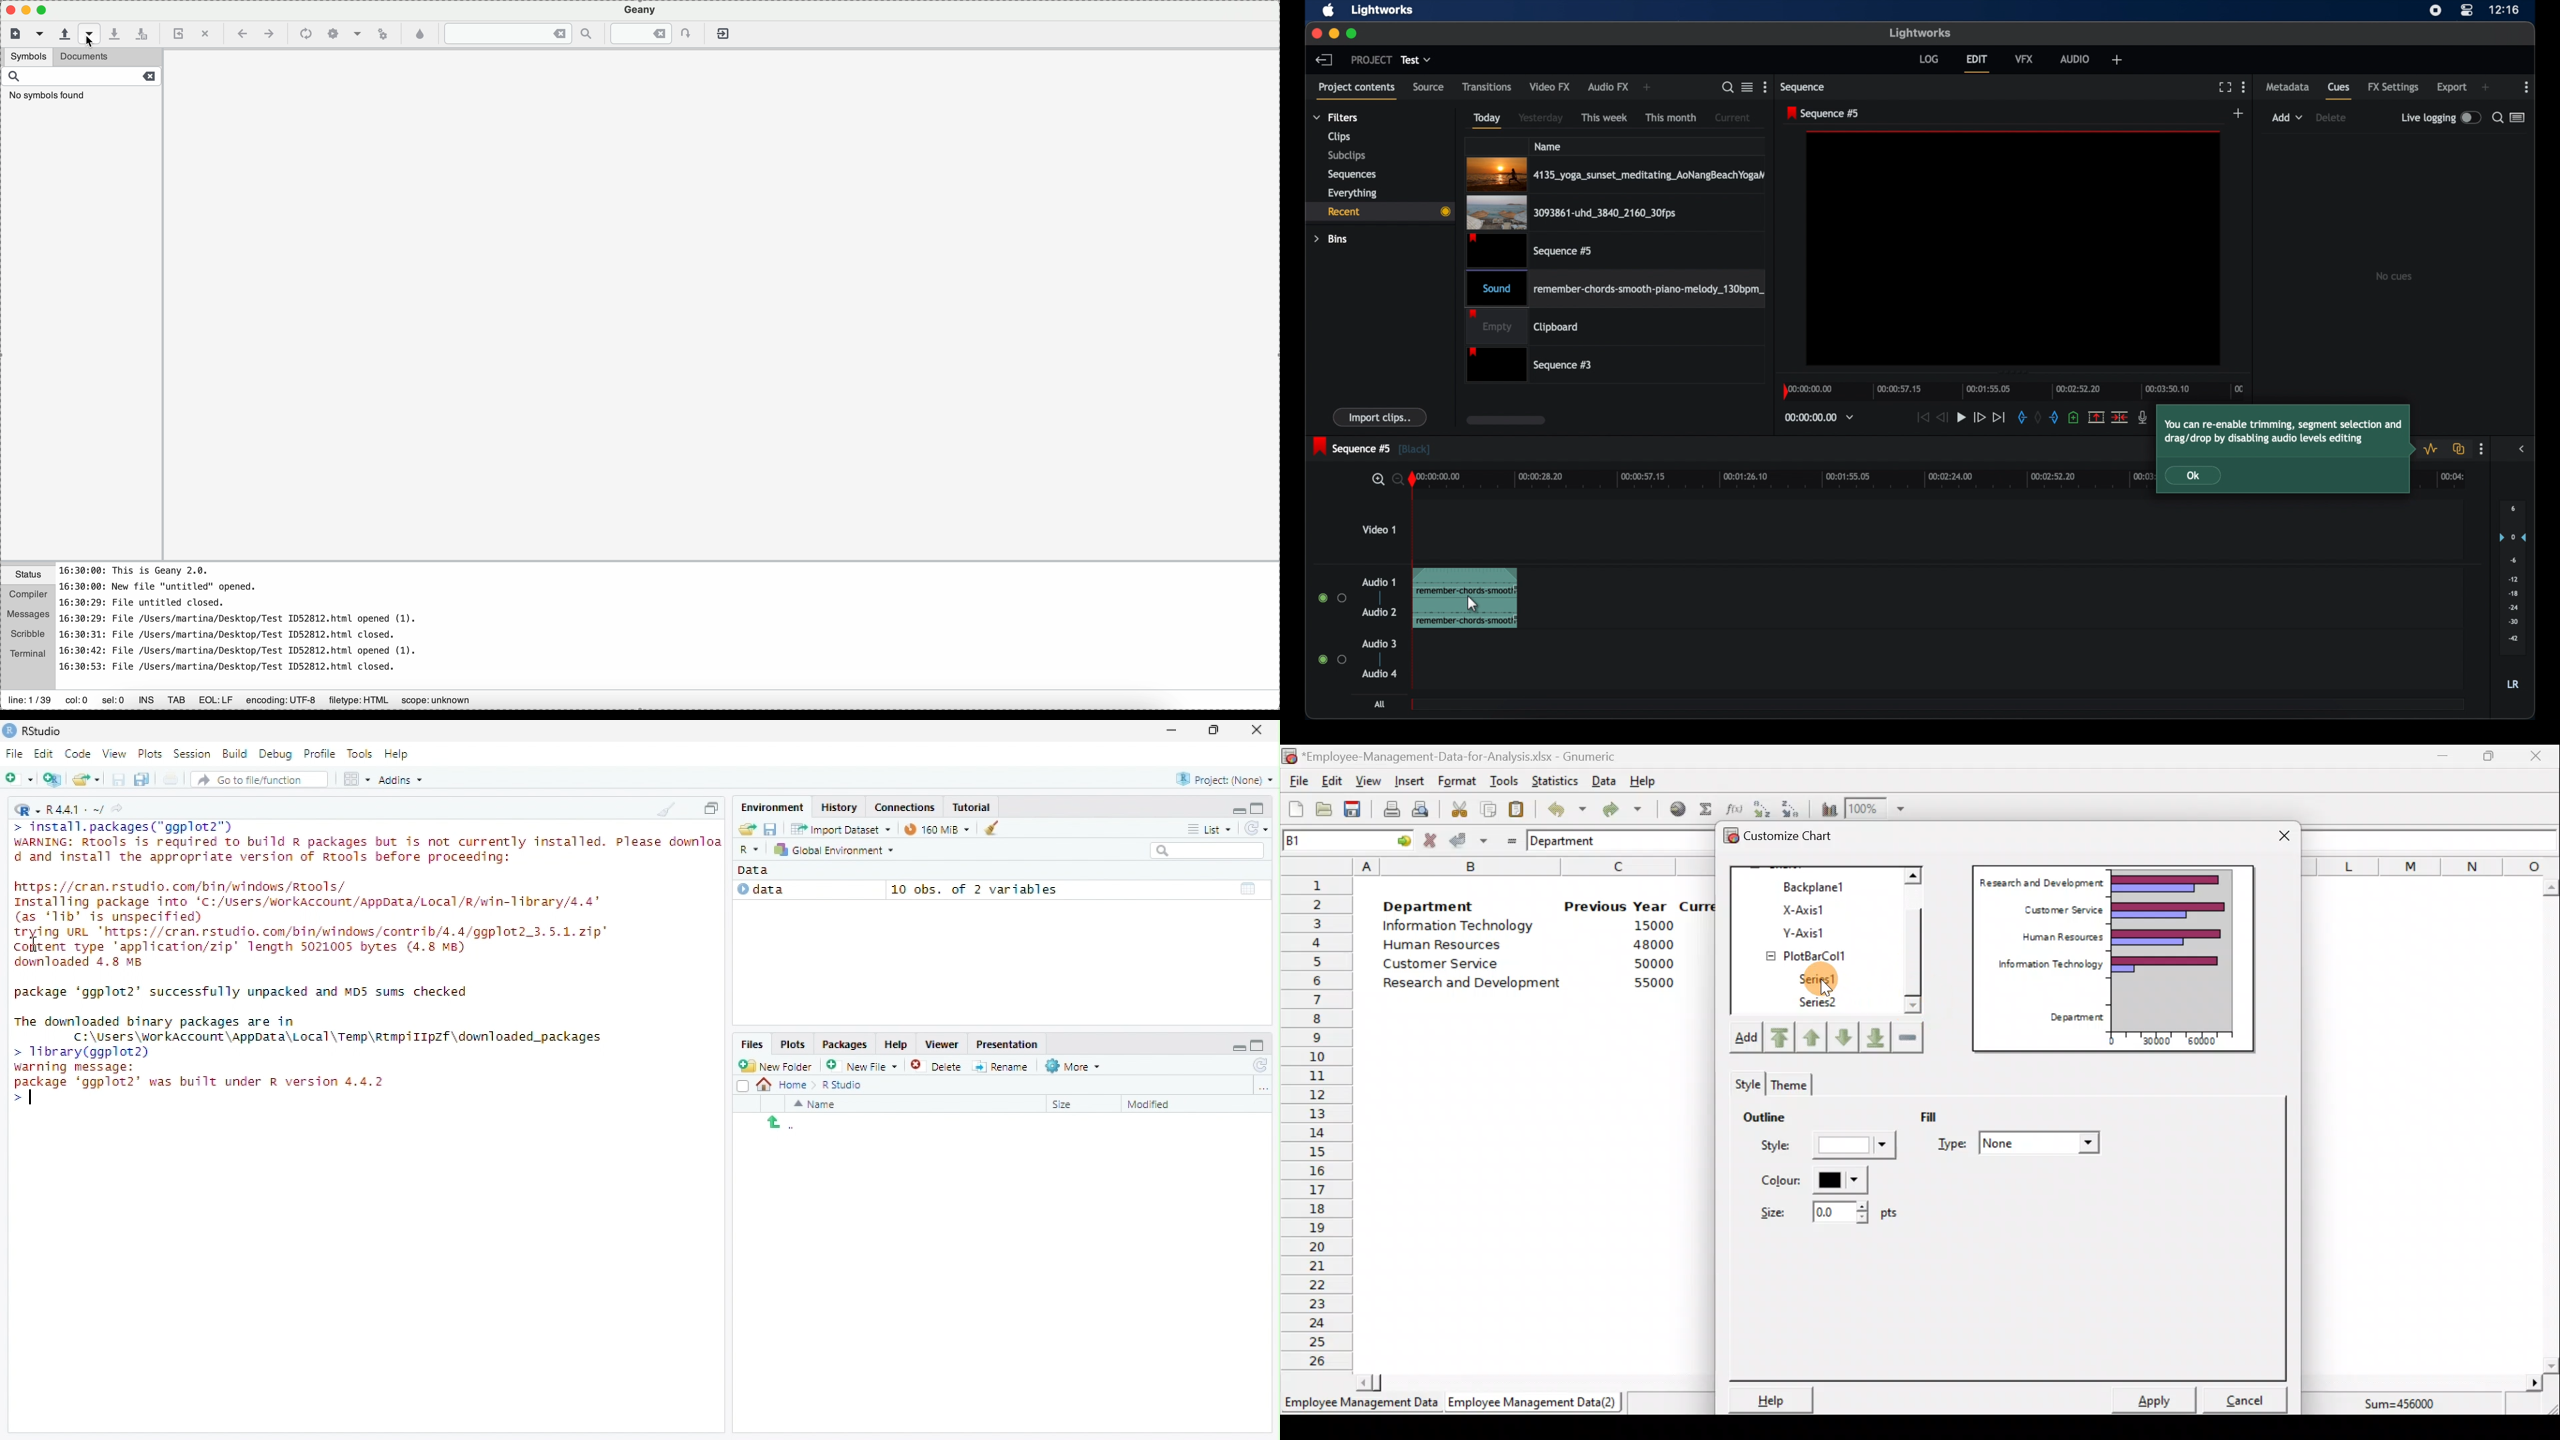 The image size is (2576, 1456). What do you see at coordinates (1473, 608) in the screenshot?
I see `drag cursor` at bounding box center [1473, 608].